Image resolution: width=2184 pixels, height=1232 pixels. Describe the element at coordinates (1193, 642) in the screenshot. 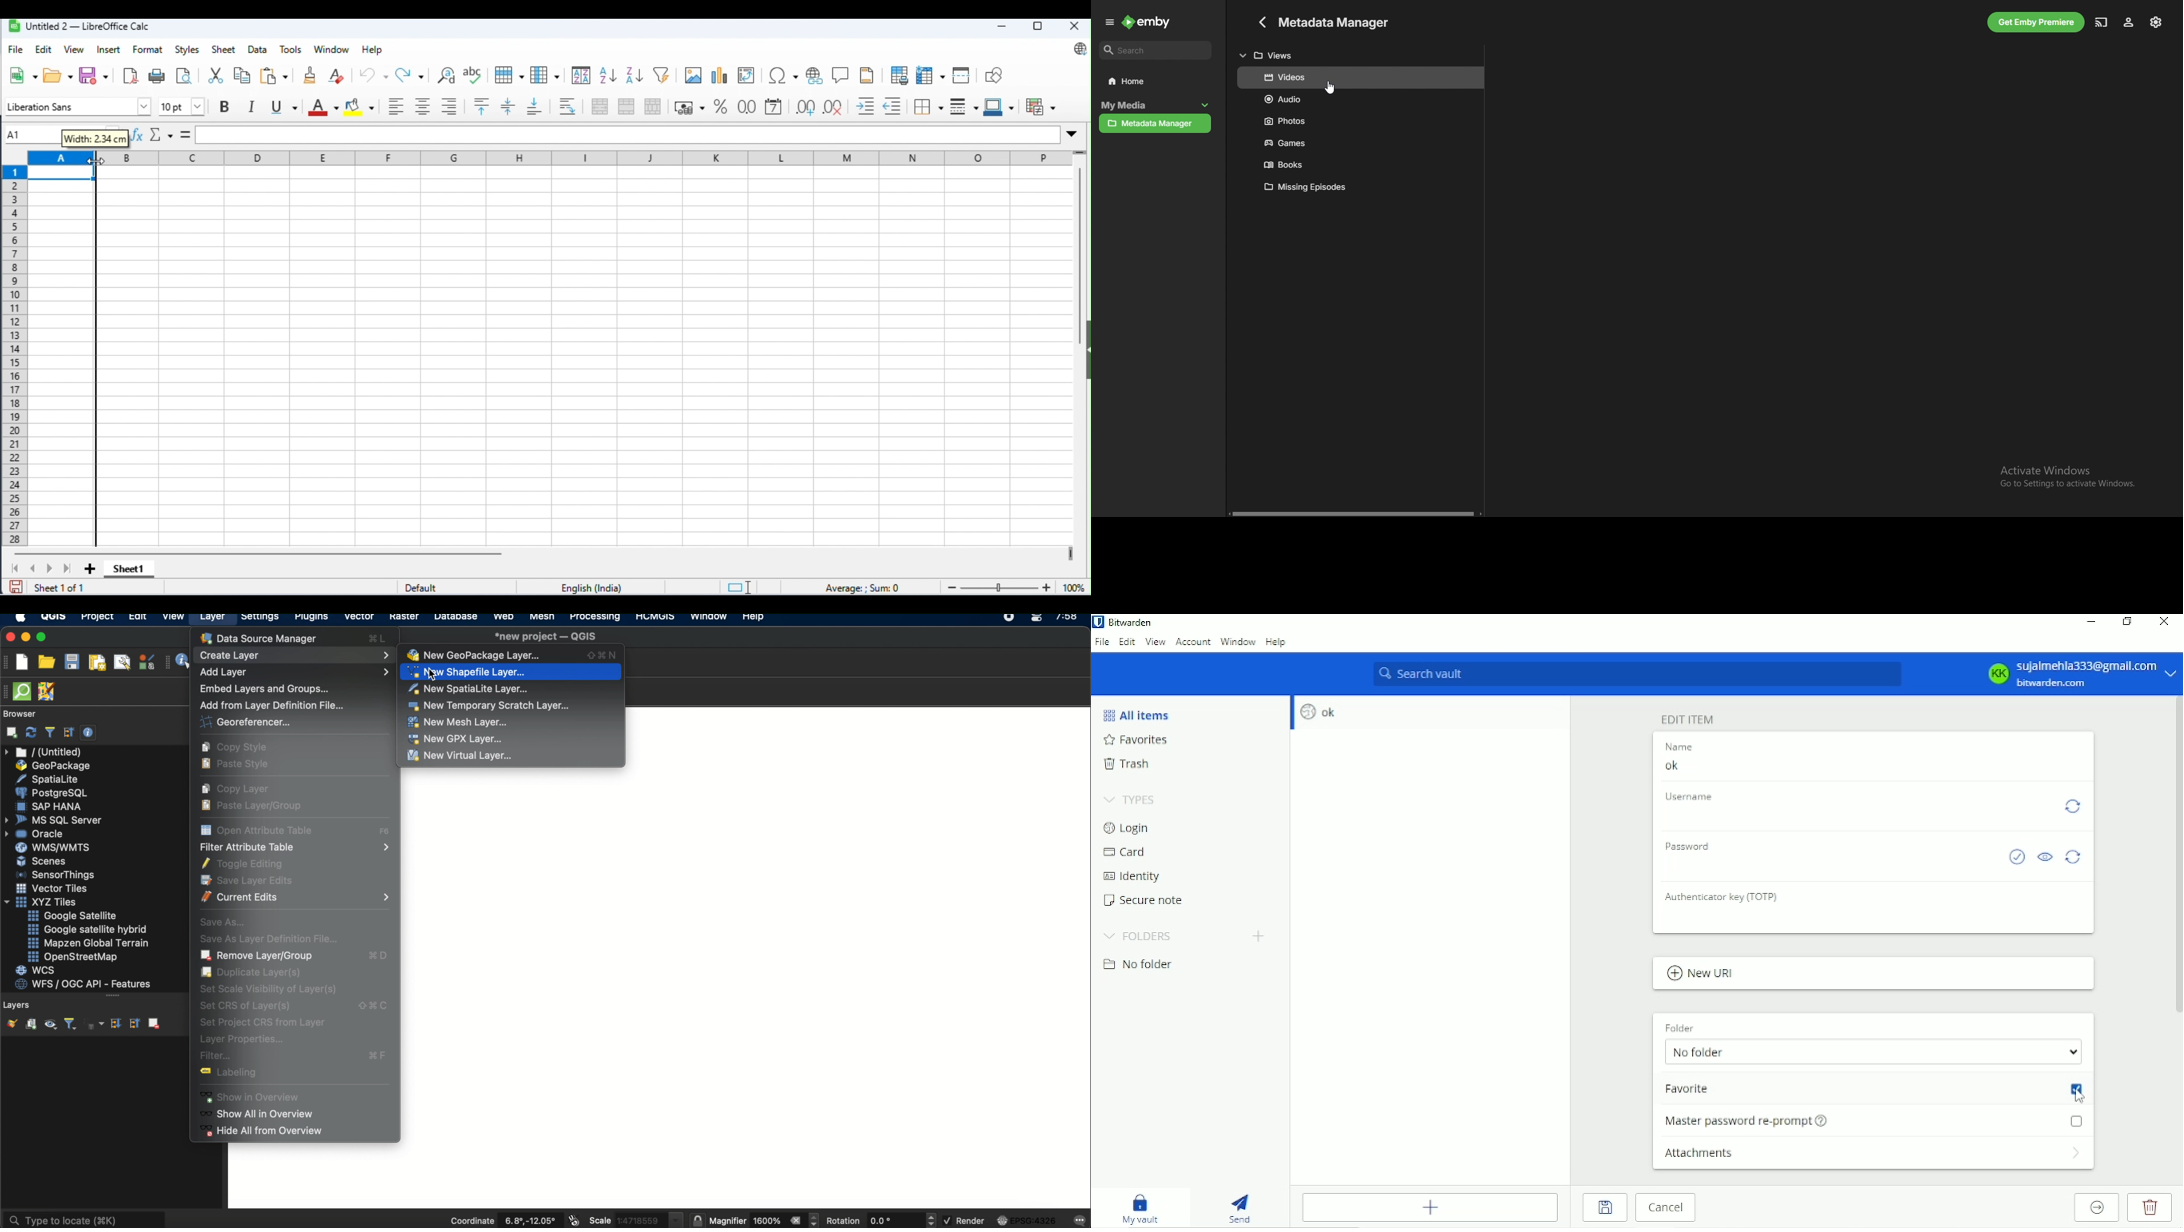

I see `Account` at that location.